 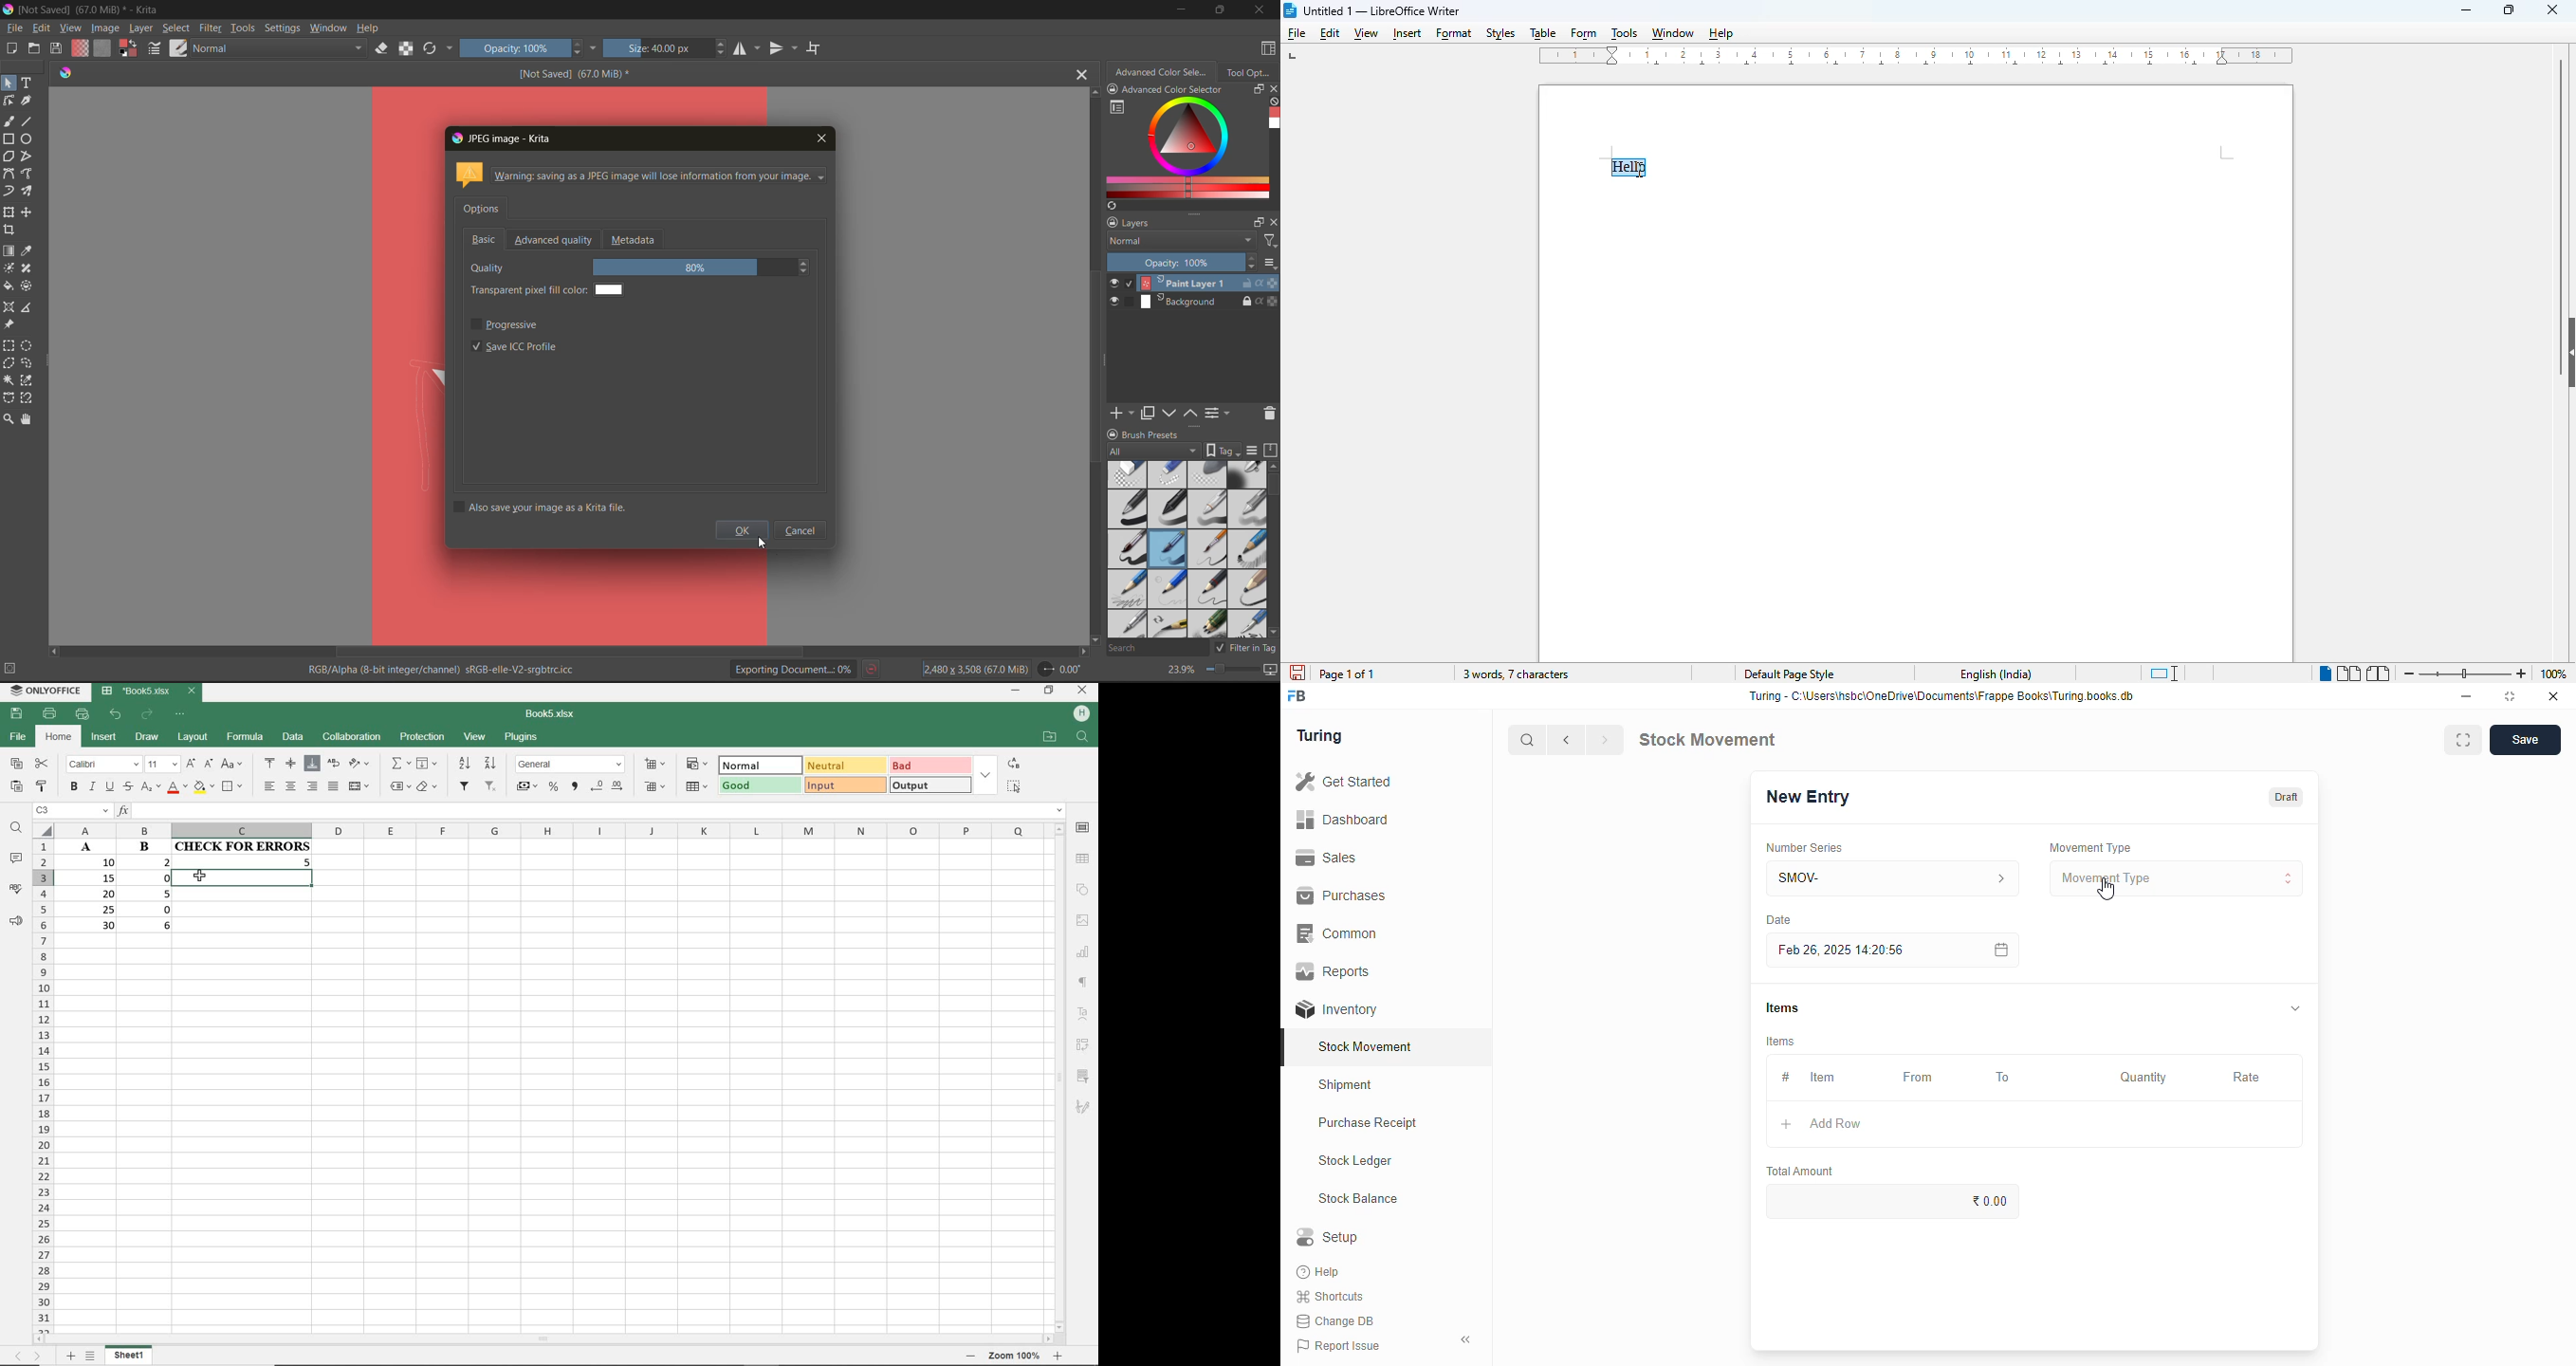 I want to click on tools, so click(x=9, y=175).